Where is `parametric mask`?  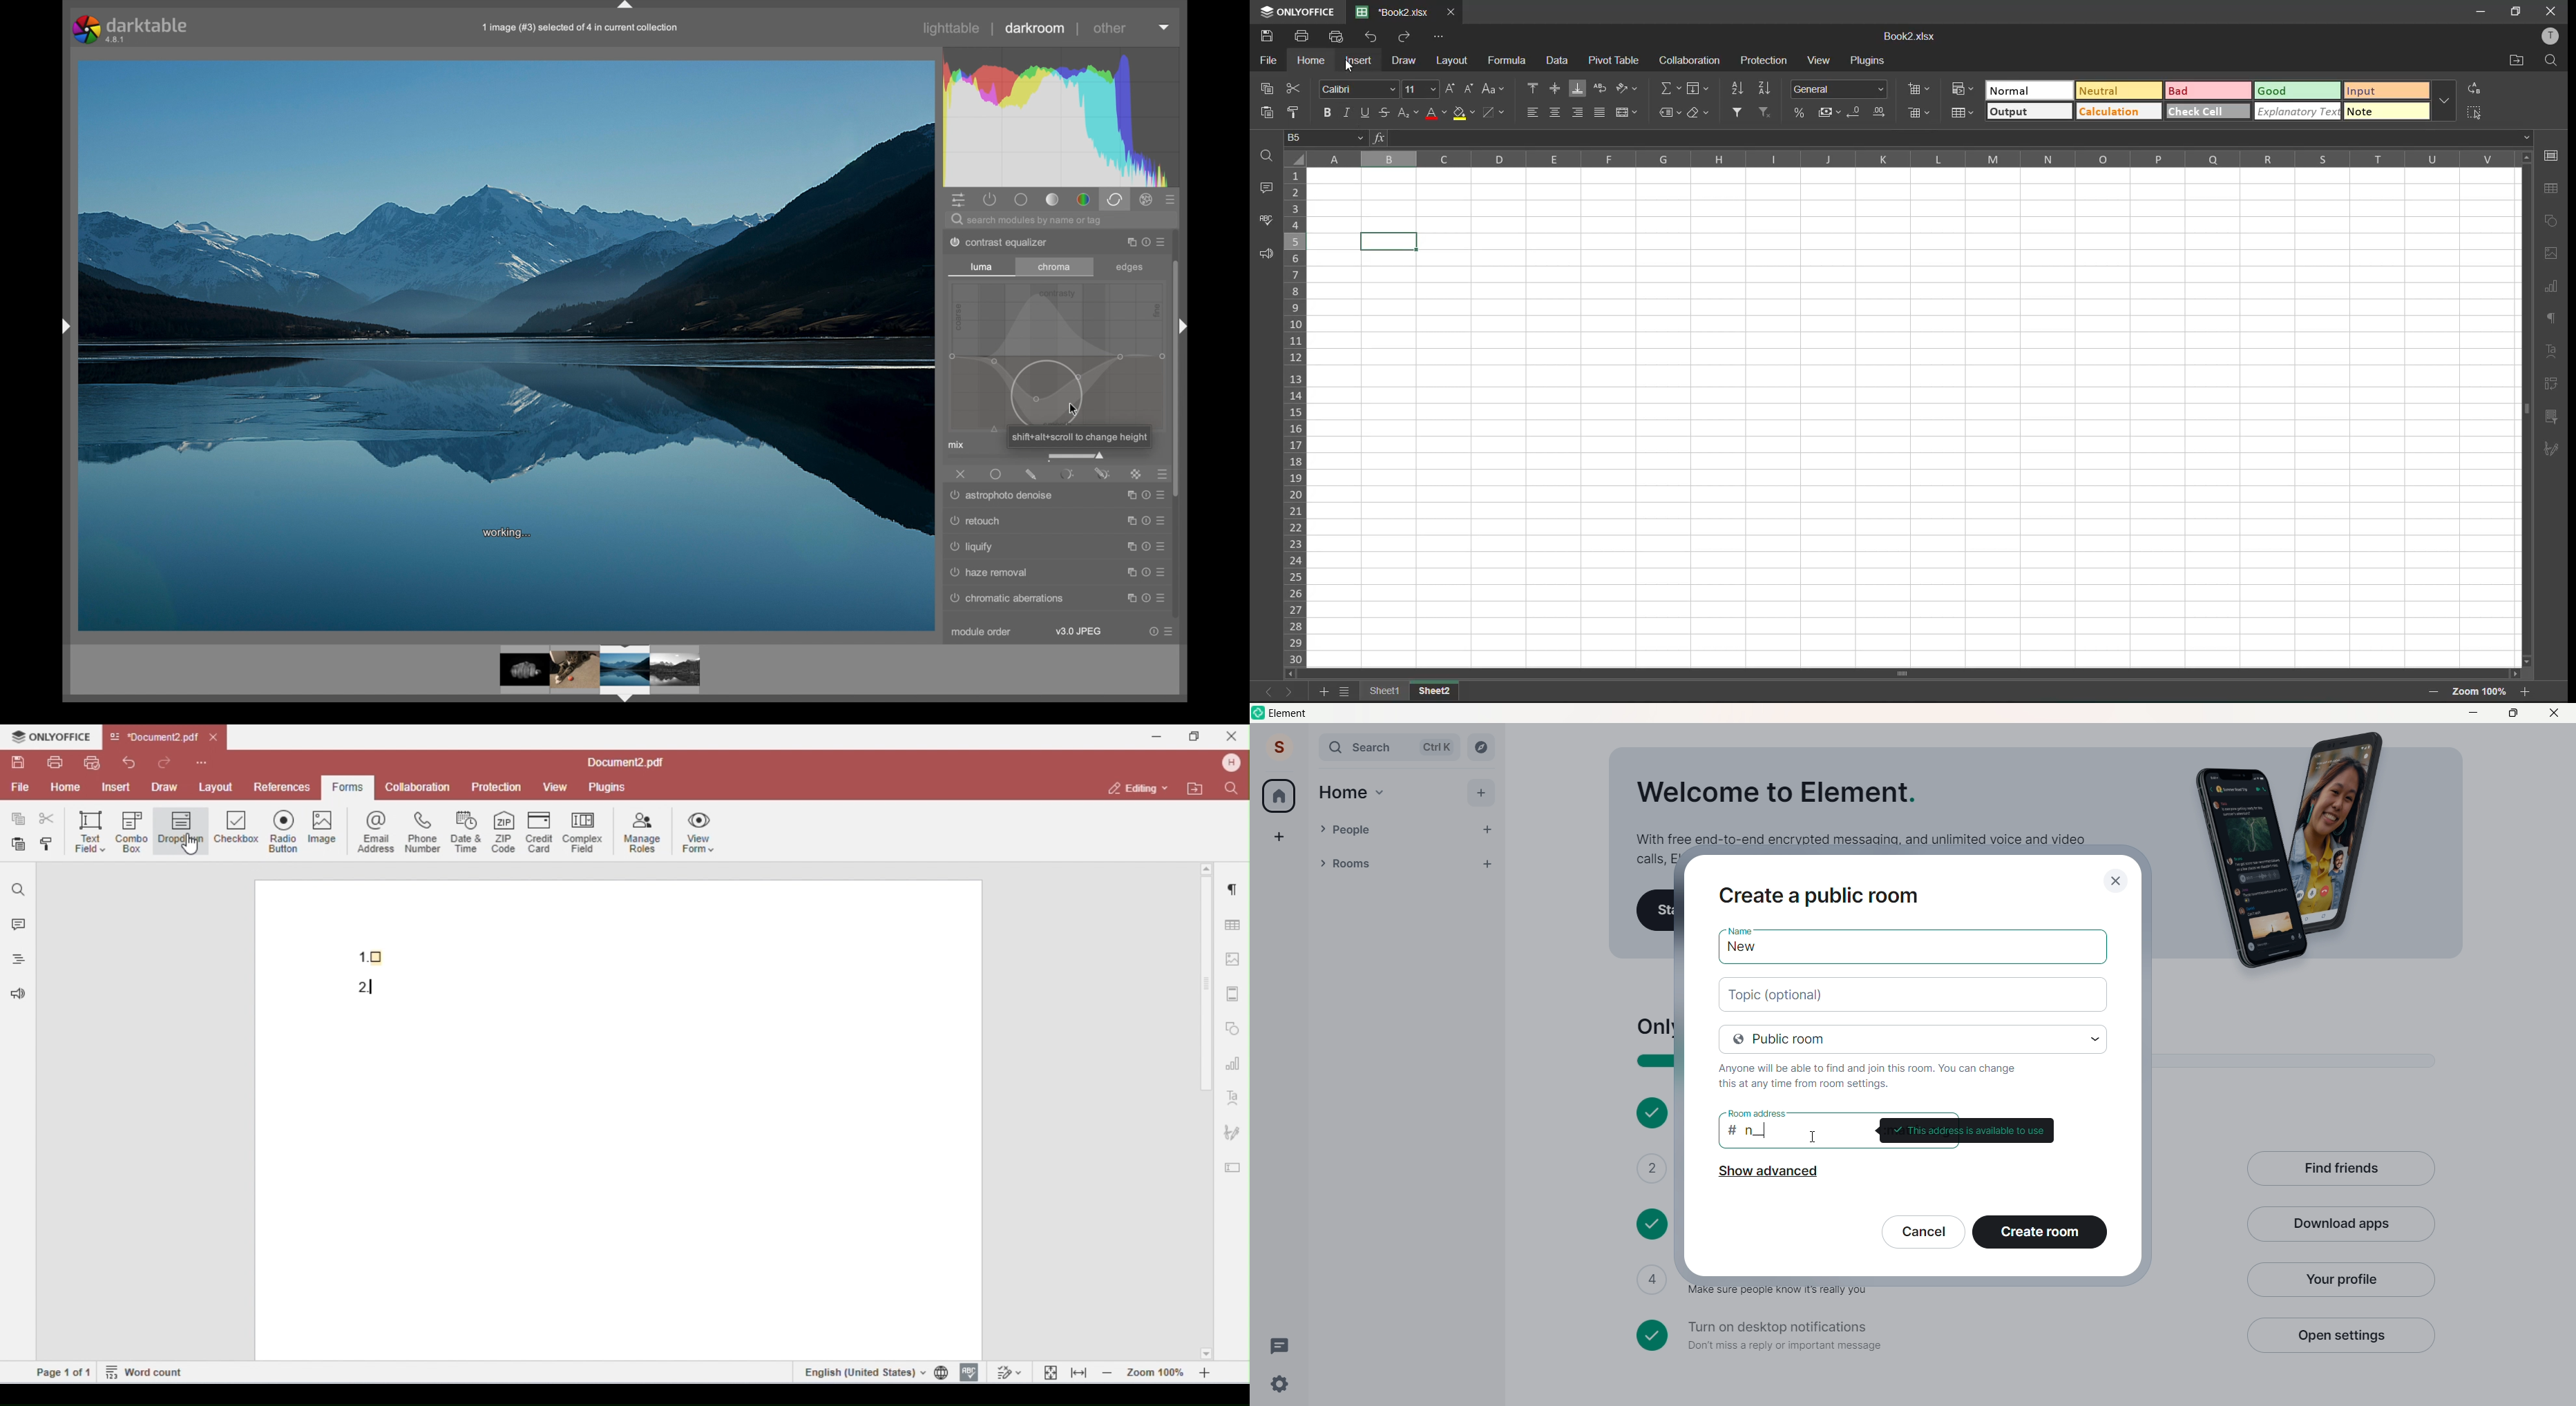
parametric mask is located at coordinates (1067, 475).